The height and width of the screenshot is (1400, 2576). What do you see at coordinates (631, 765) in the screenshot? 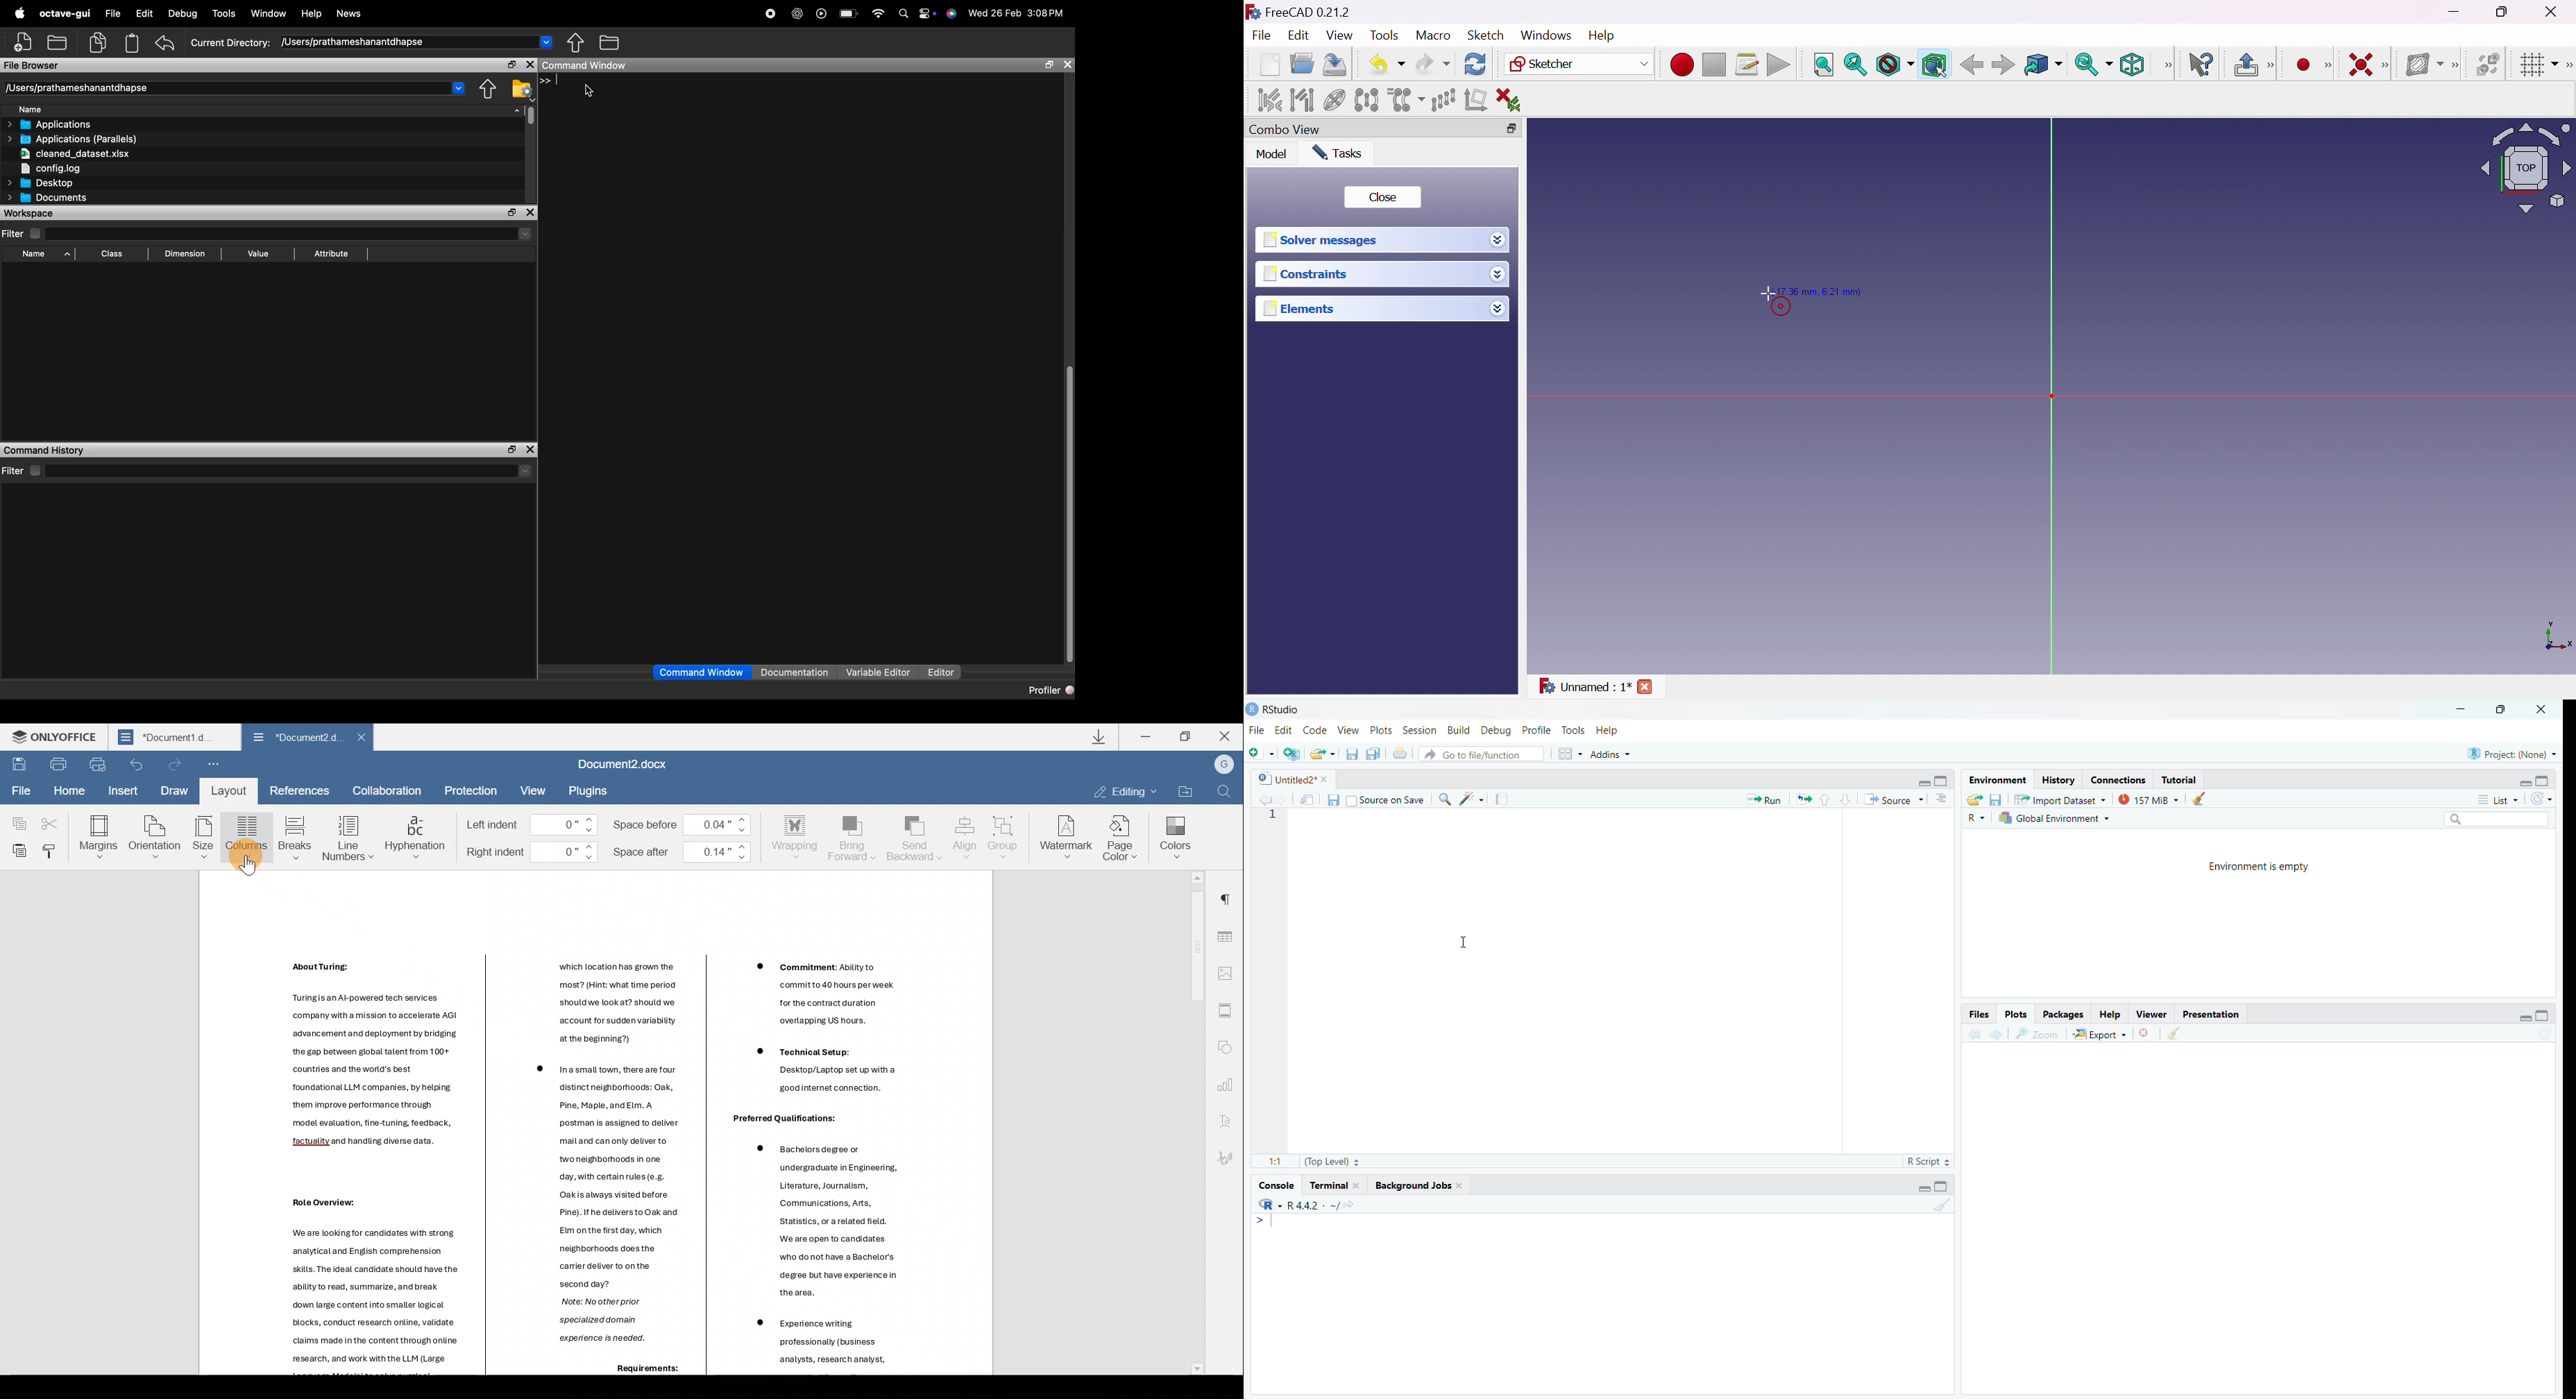
I see `Document2.docx` at bounding box center [631, 765].